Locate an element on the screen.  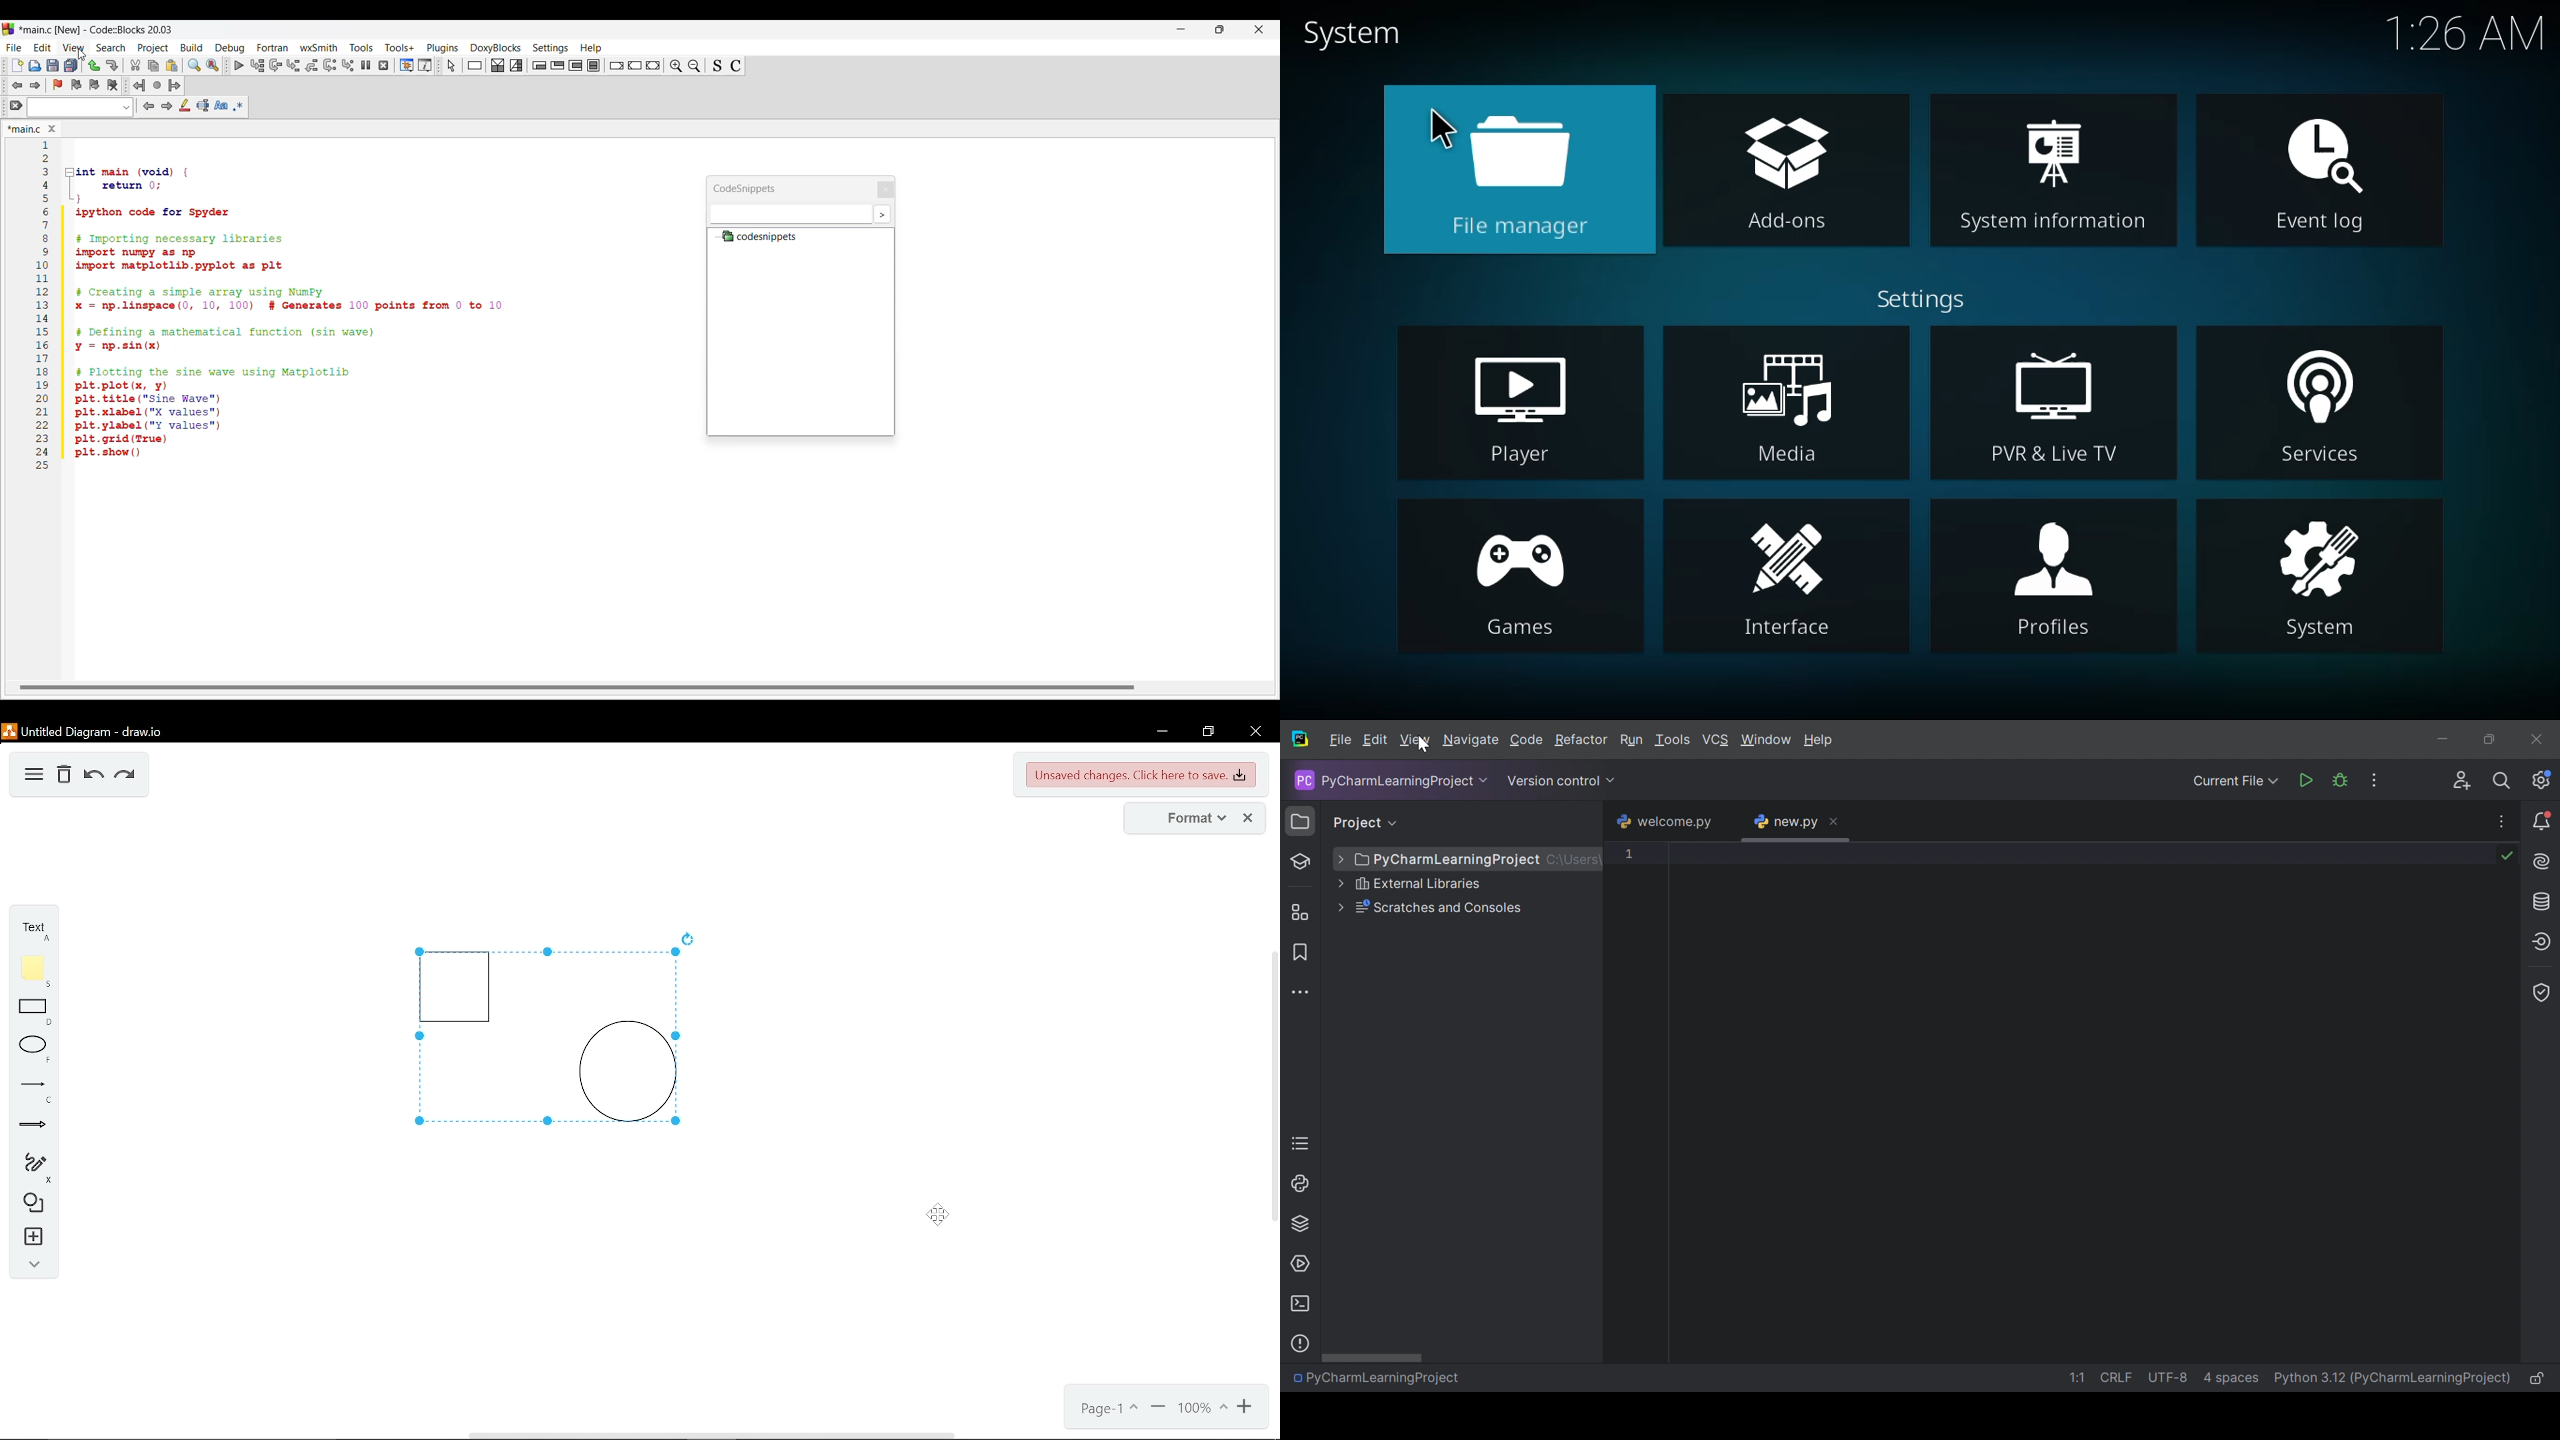
rectangle is located at coordinates (34, 1013).